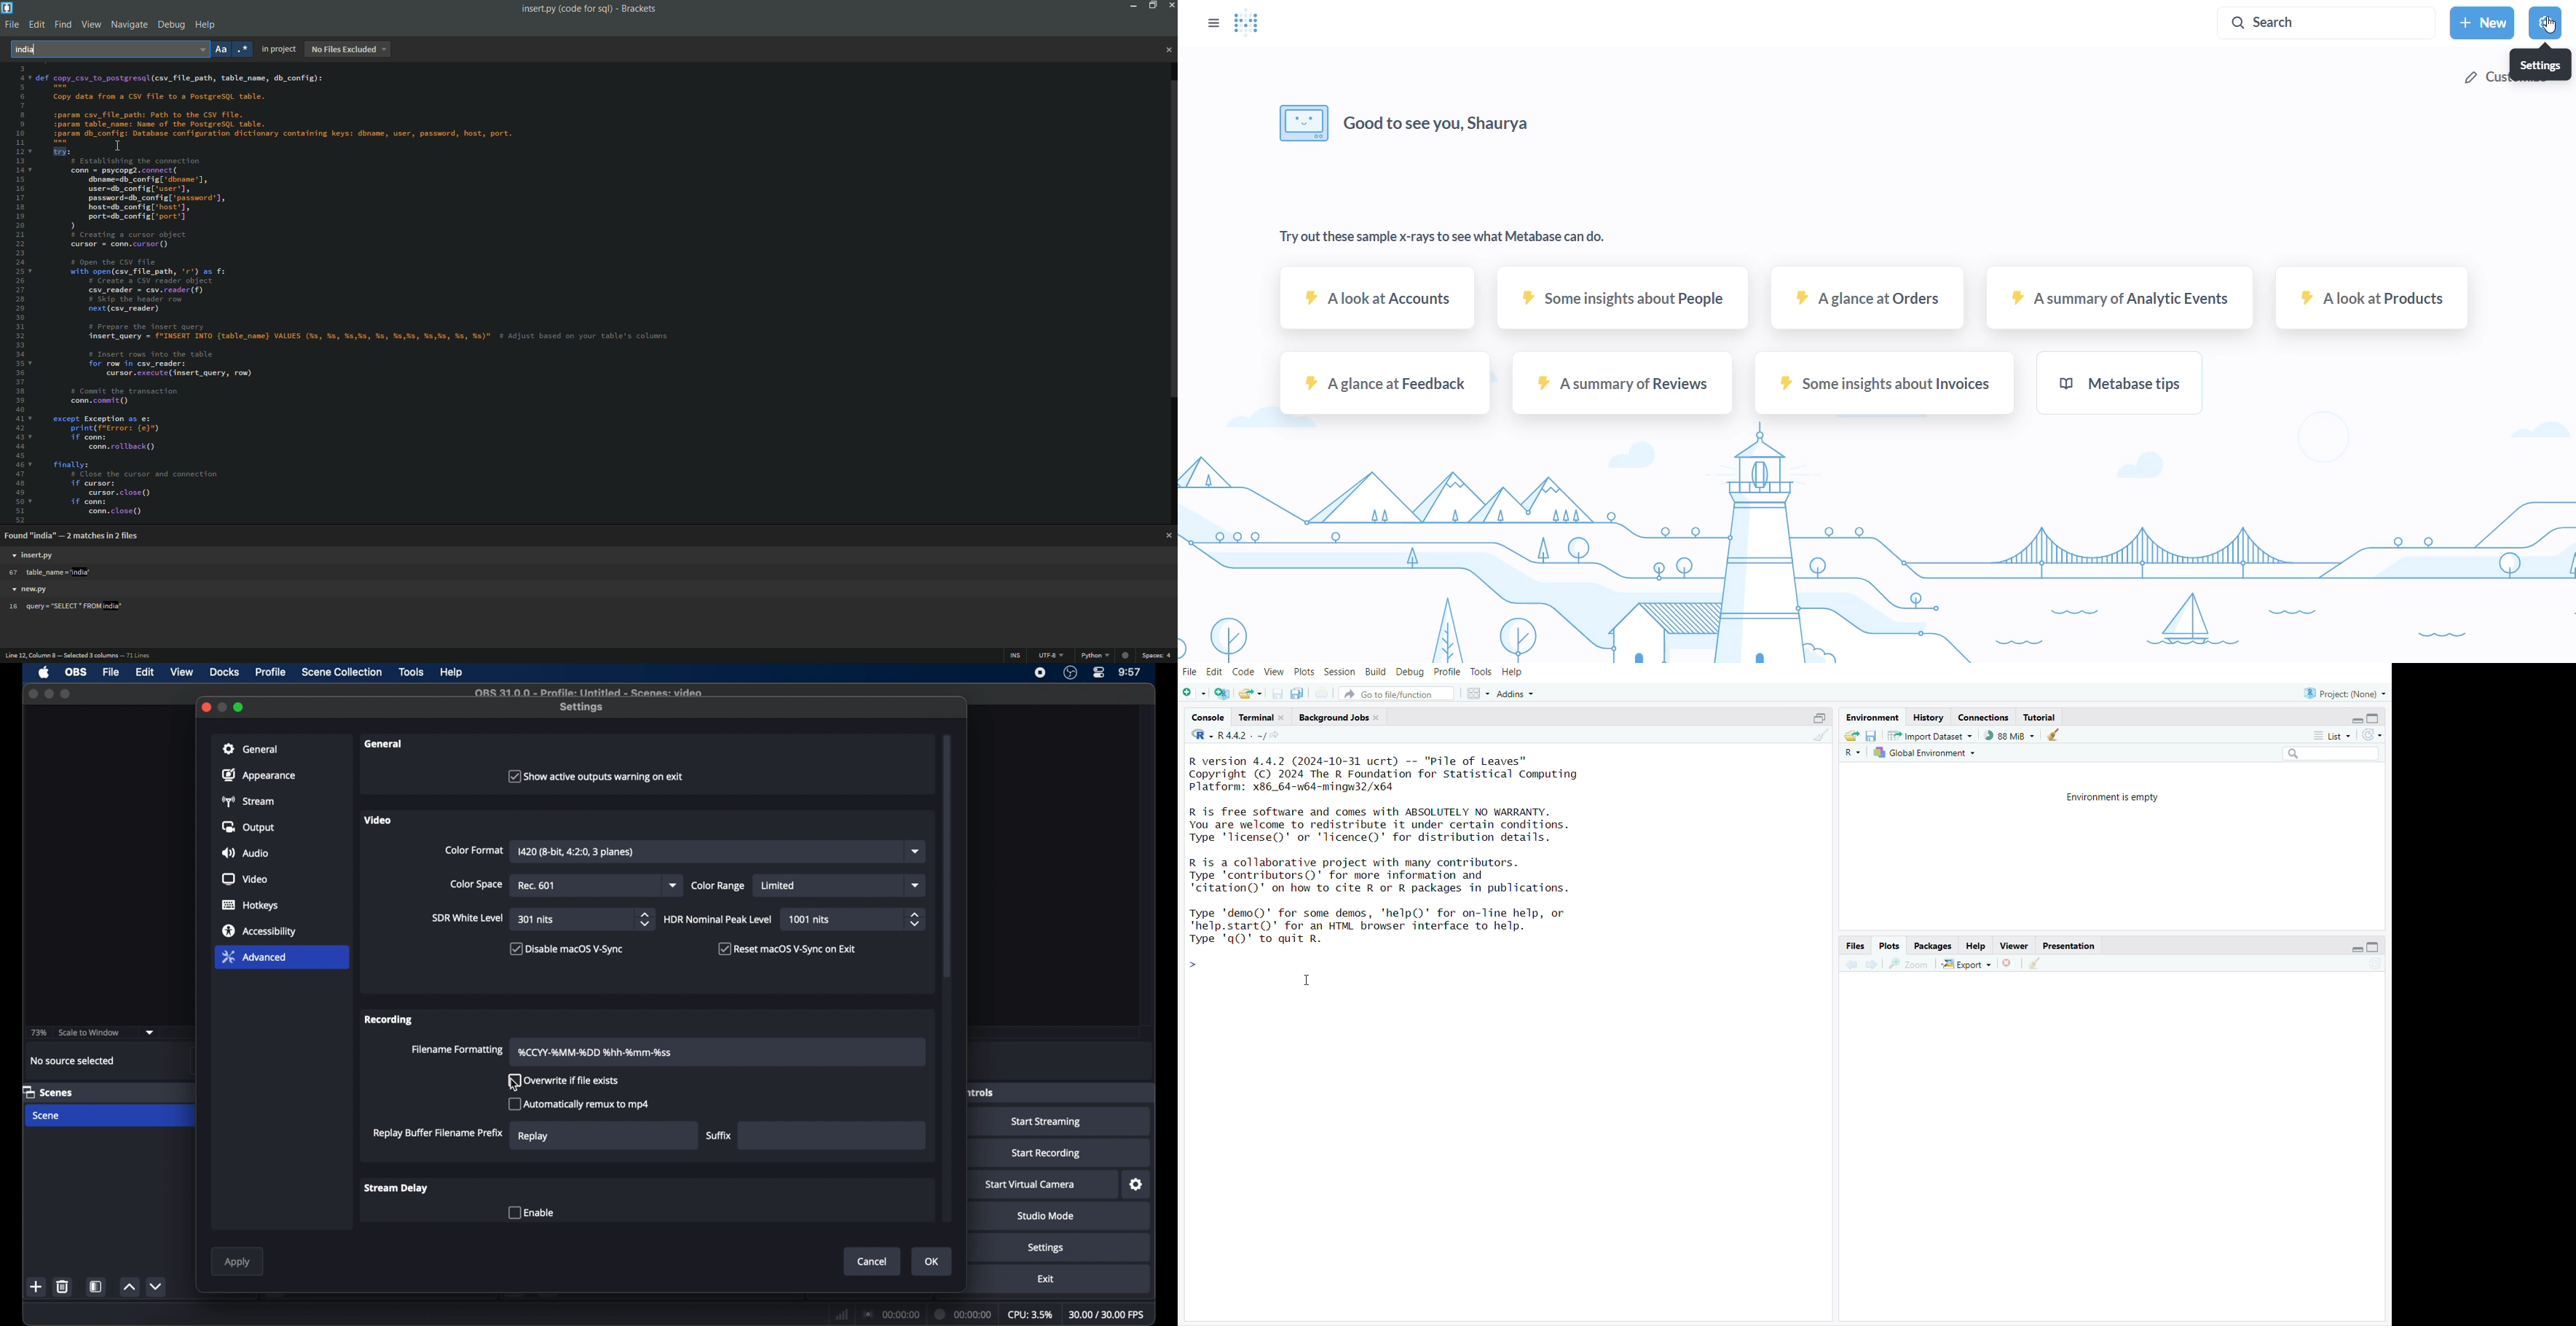 The image size is (2576, 1344). I want to click on accessibility , so click(261, 931).